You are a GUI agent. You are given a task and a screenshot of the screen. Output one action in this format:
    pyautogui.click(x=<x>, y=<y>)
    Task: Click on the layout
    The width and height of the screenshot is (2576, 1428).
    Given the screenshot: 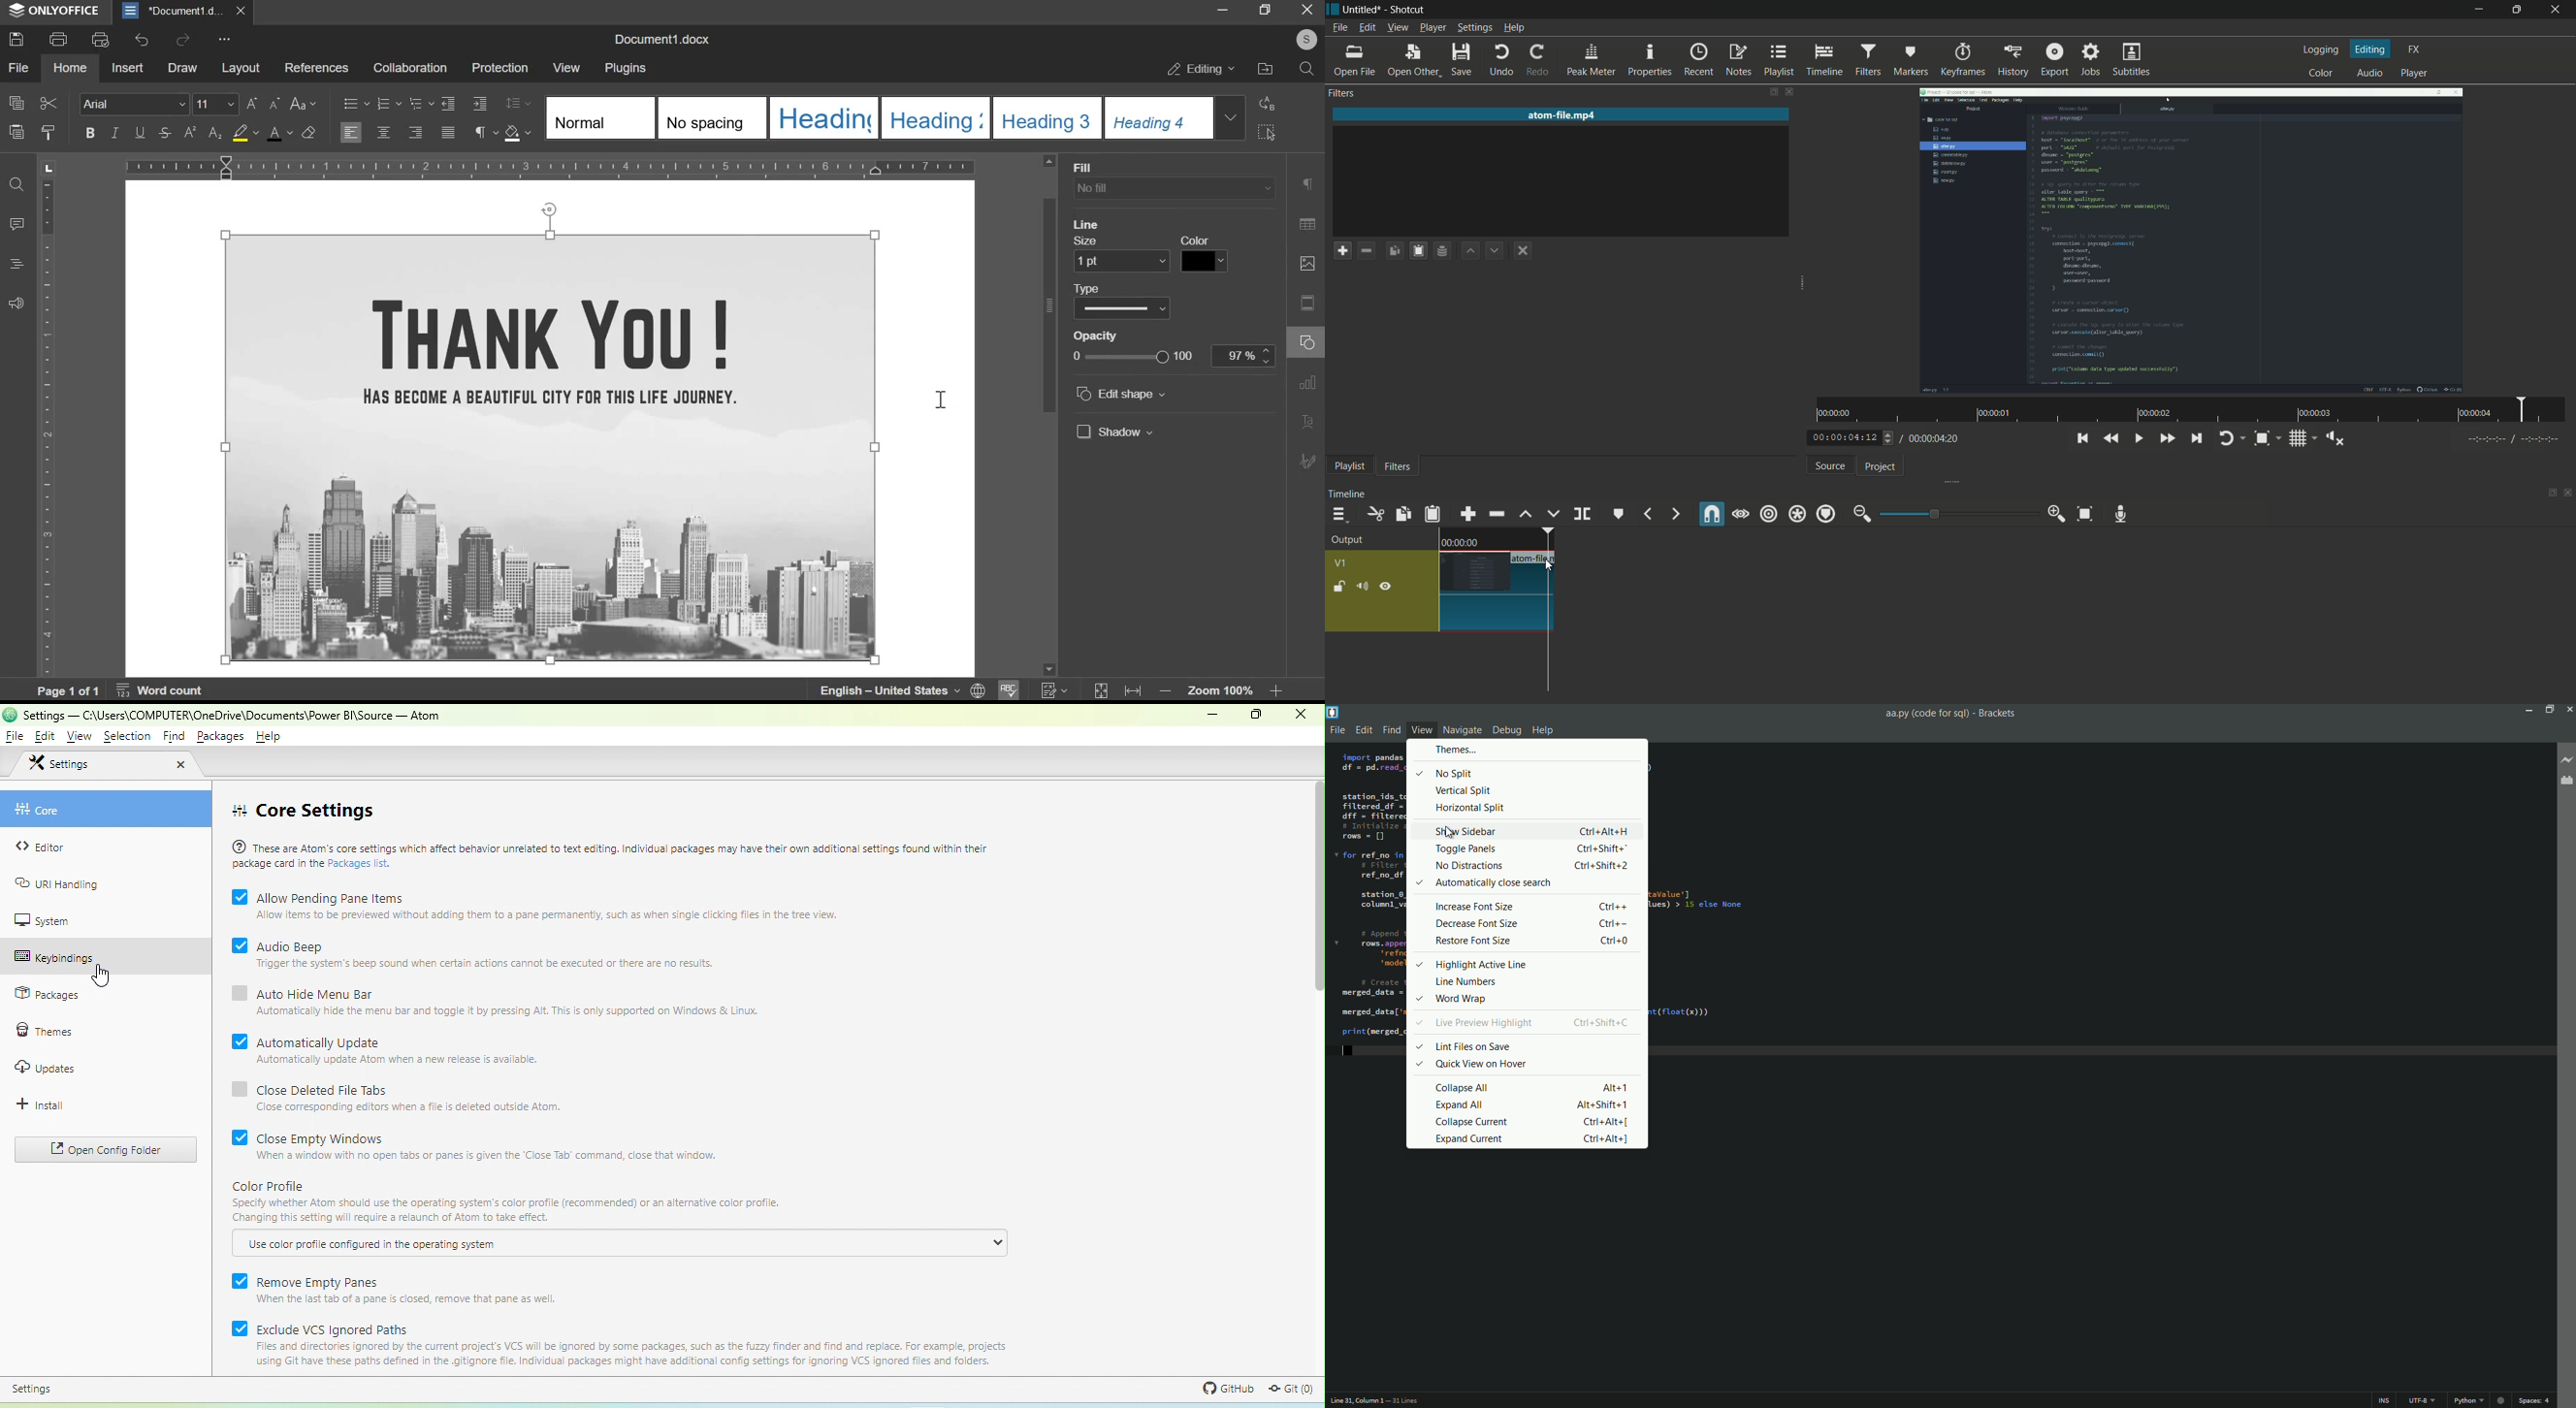 What is the action you would take?
    pyautogui.click(x=241, y=67)
    